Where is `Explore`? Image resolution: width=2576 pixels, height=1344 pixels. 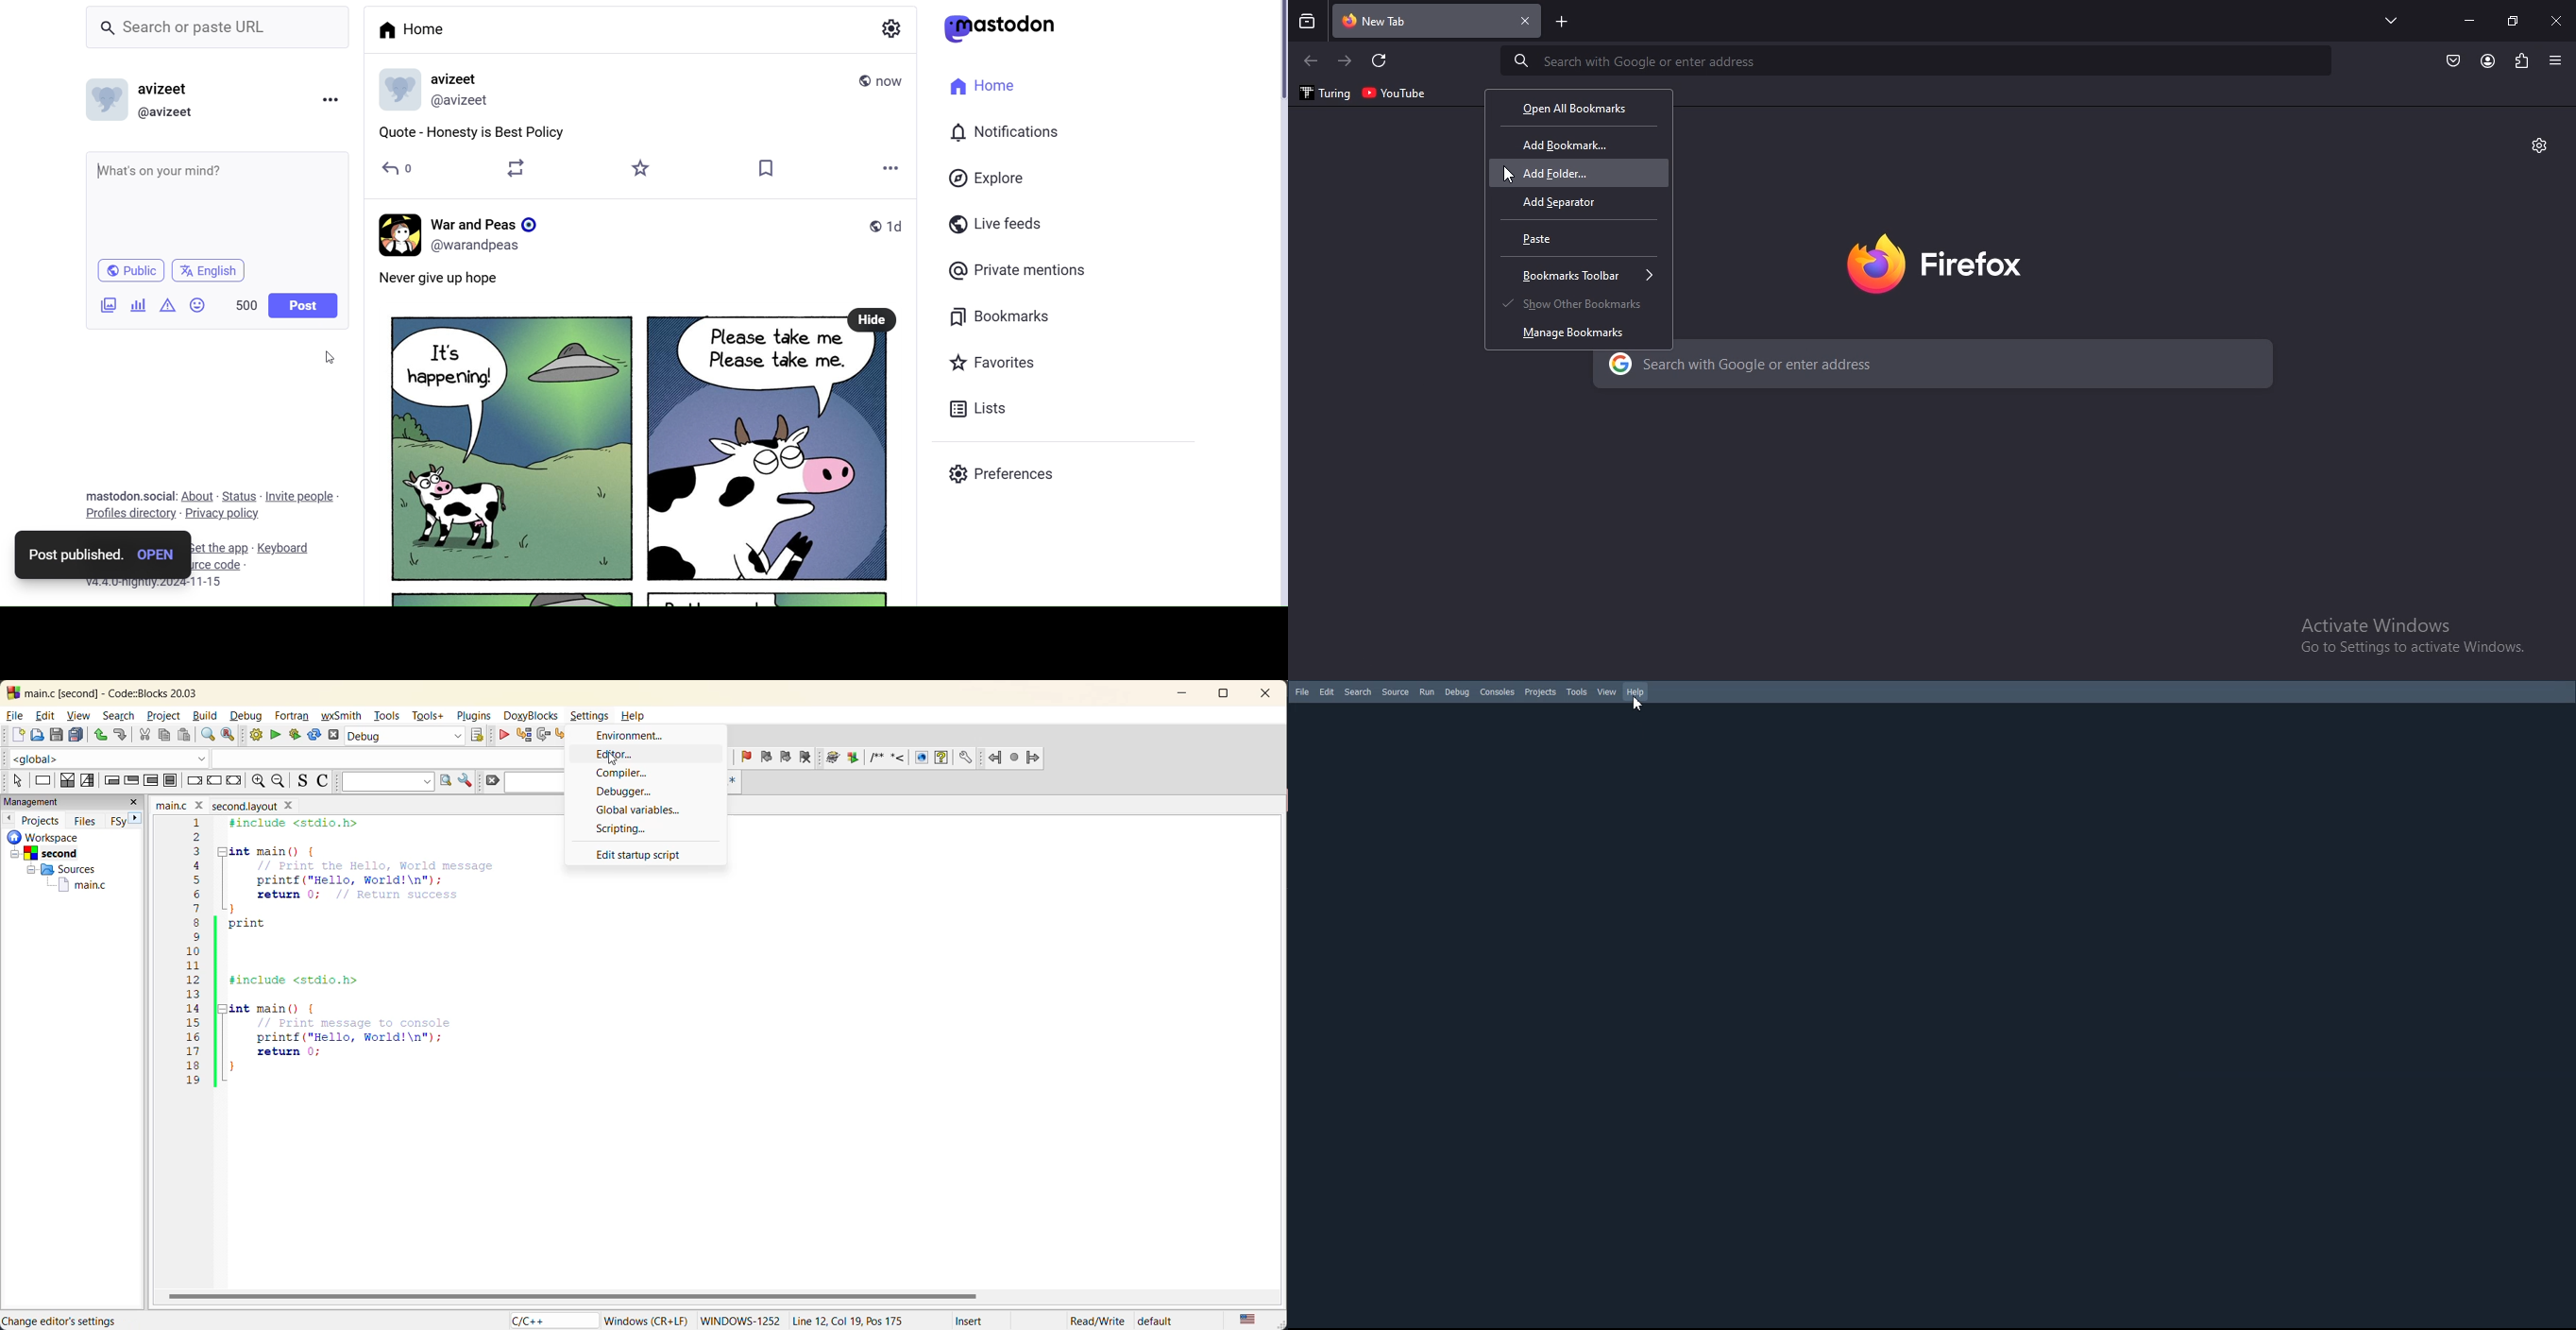 Explore is located at coordinates (985, 178).